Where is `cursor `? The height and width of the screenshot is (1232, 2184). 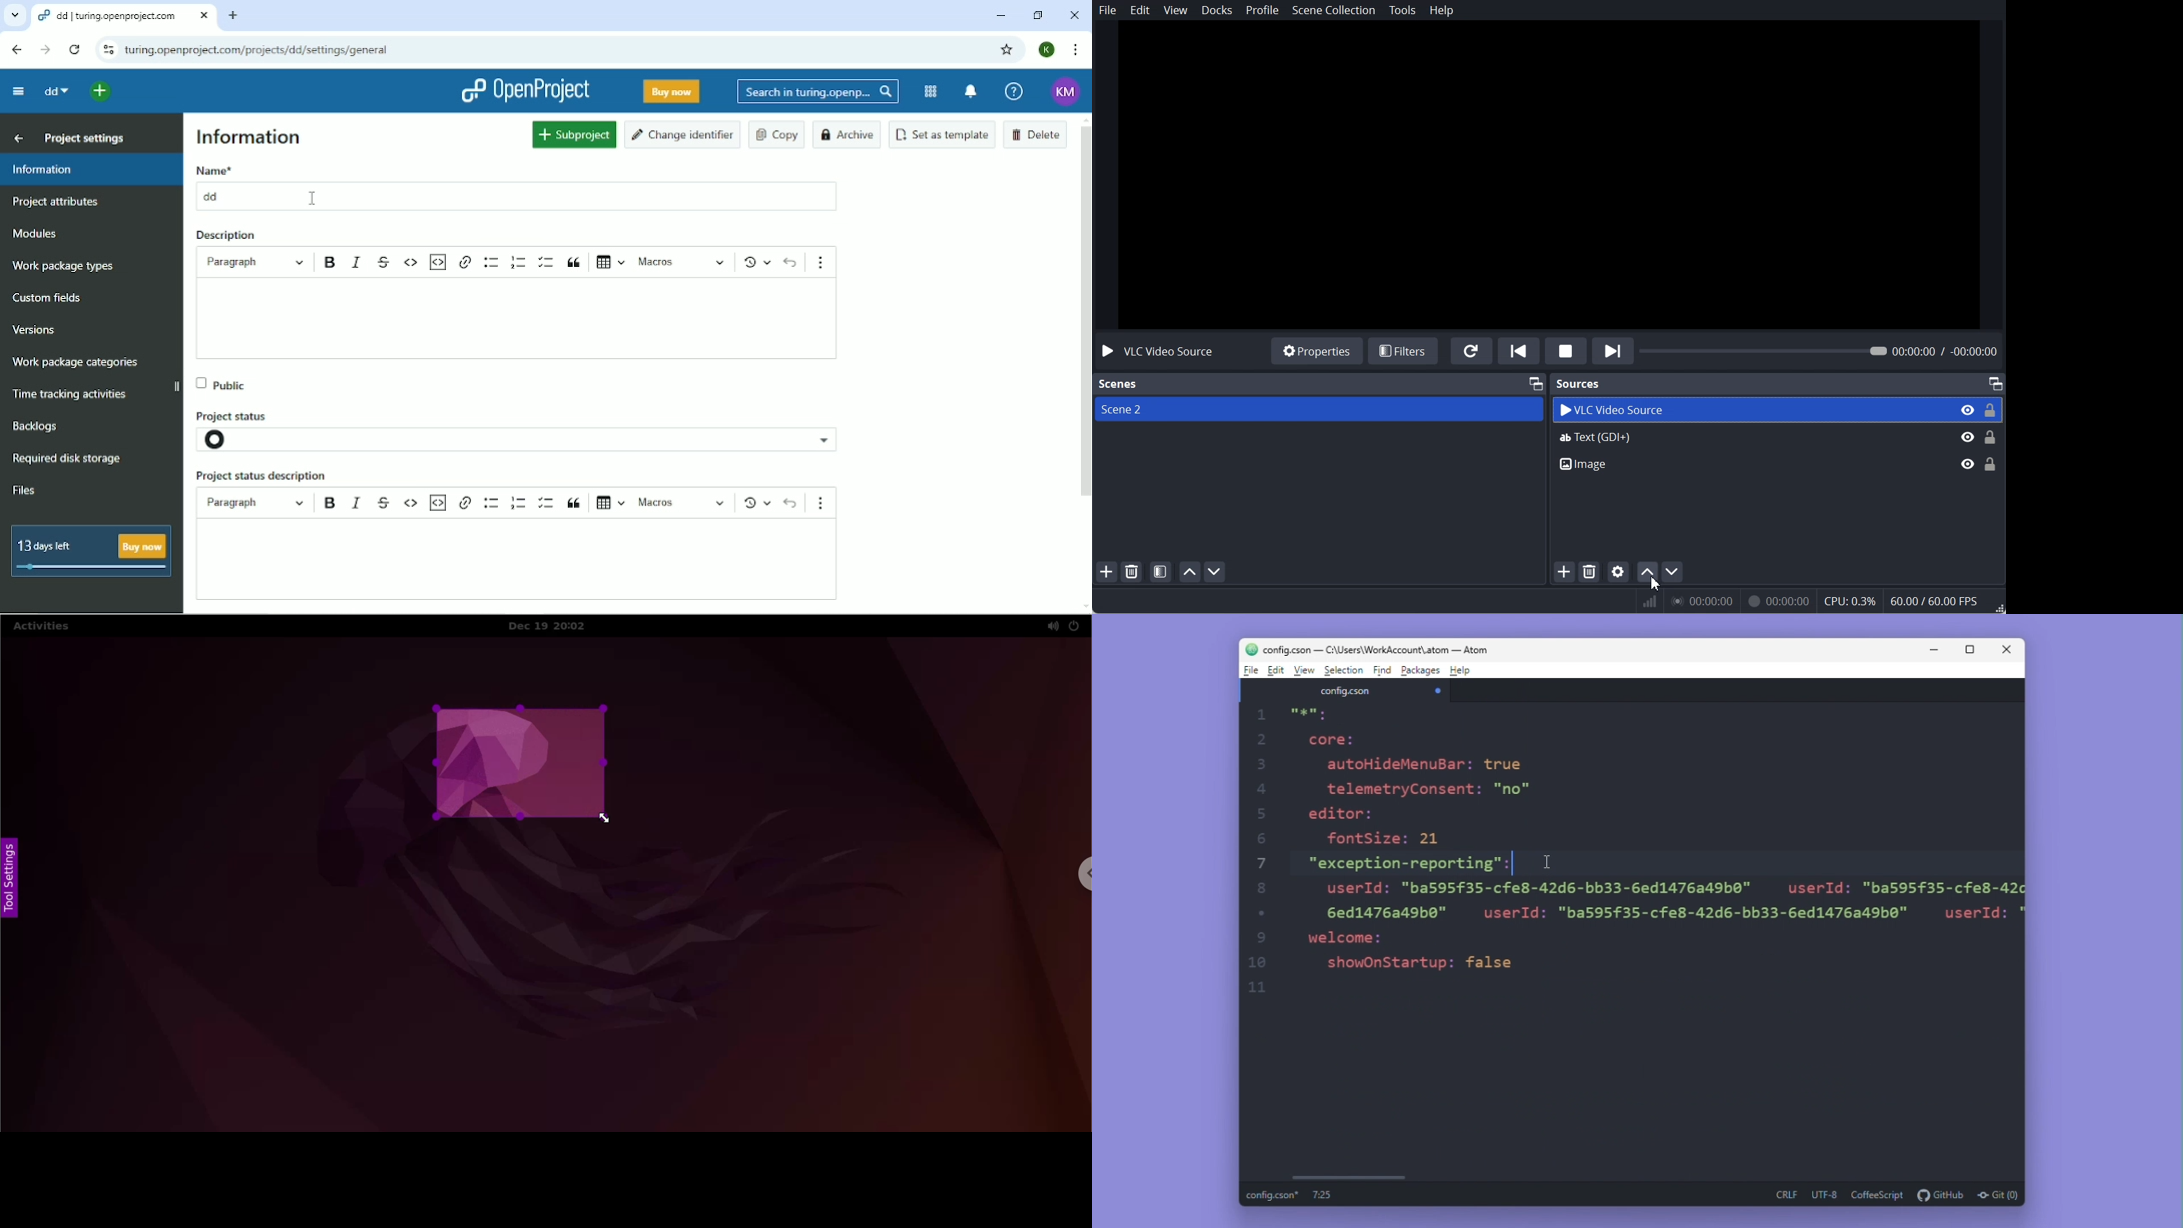 cursor  is located at coordinates (608, 820).